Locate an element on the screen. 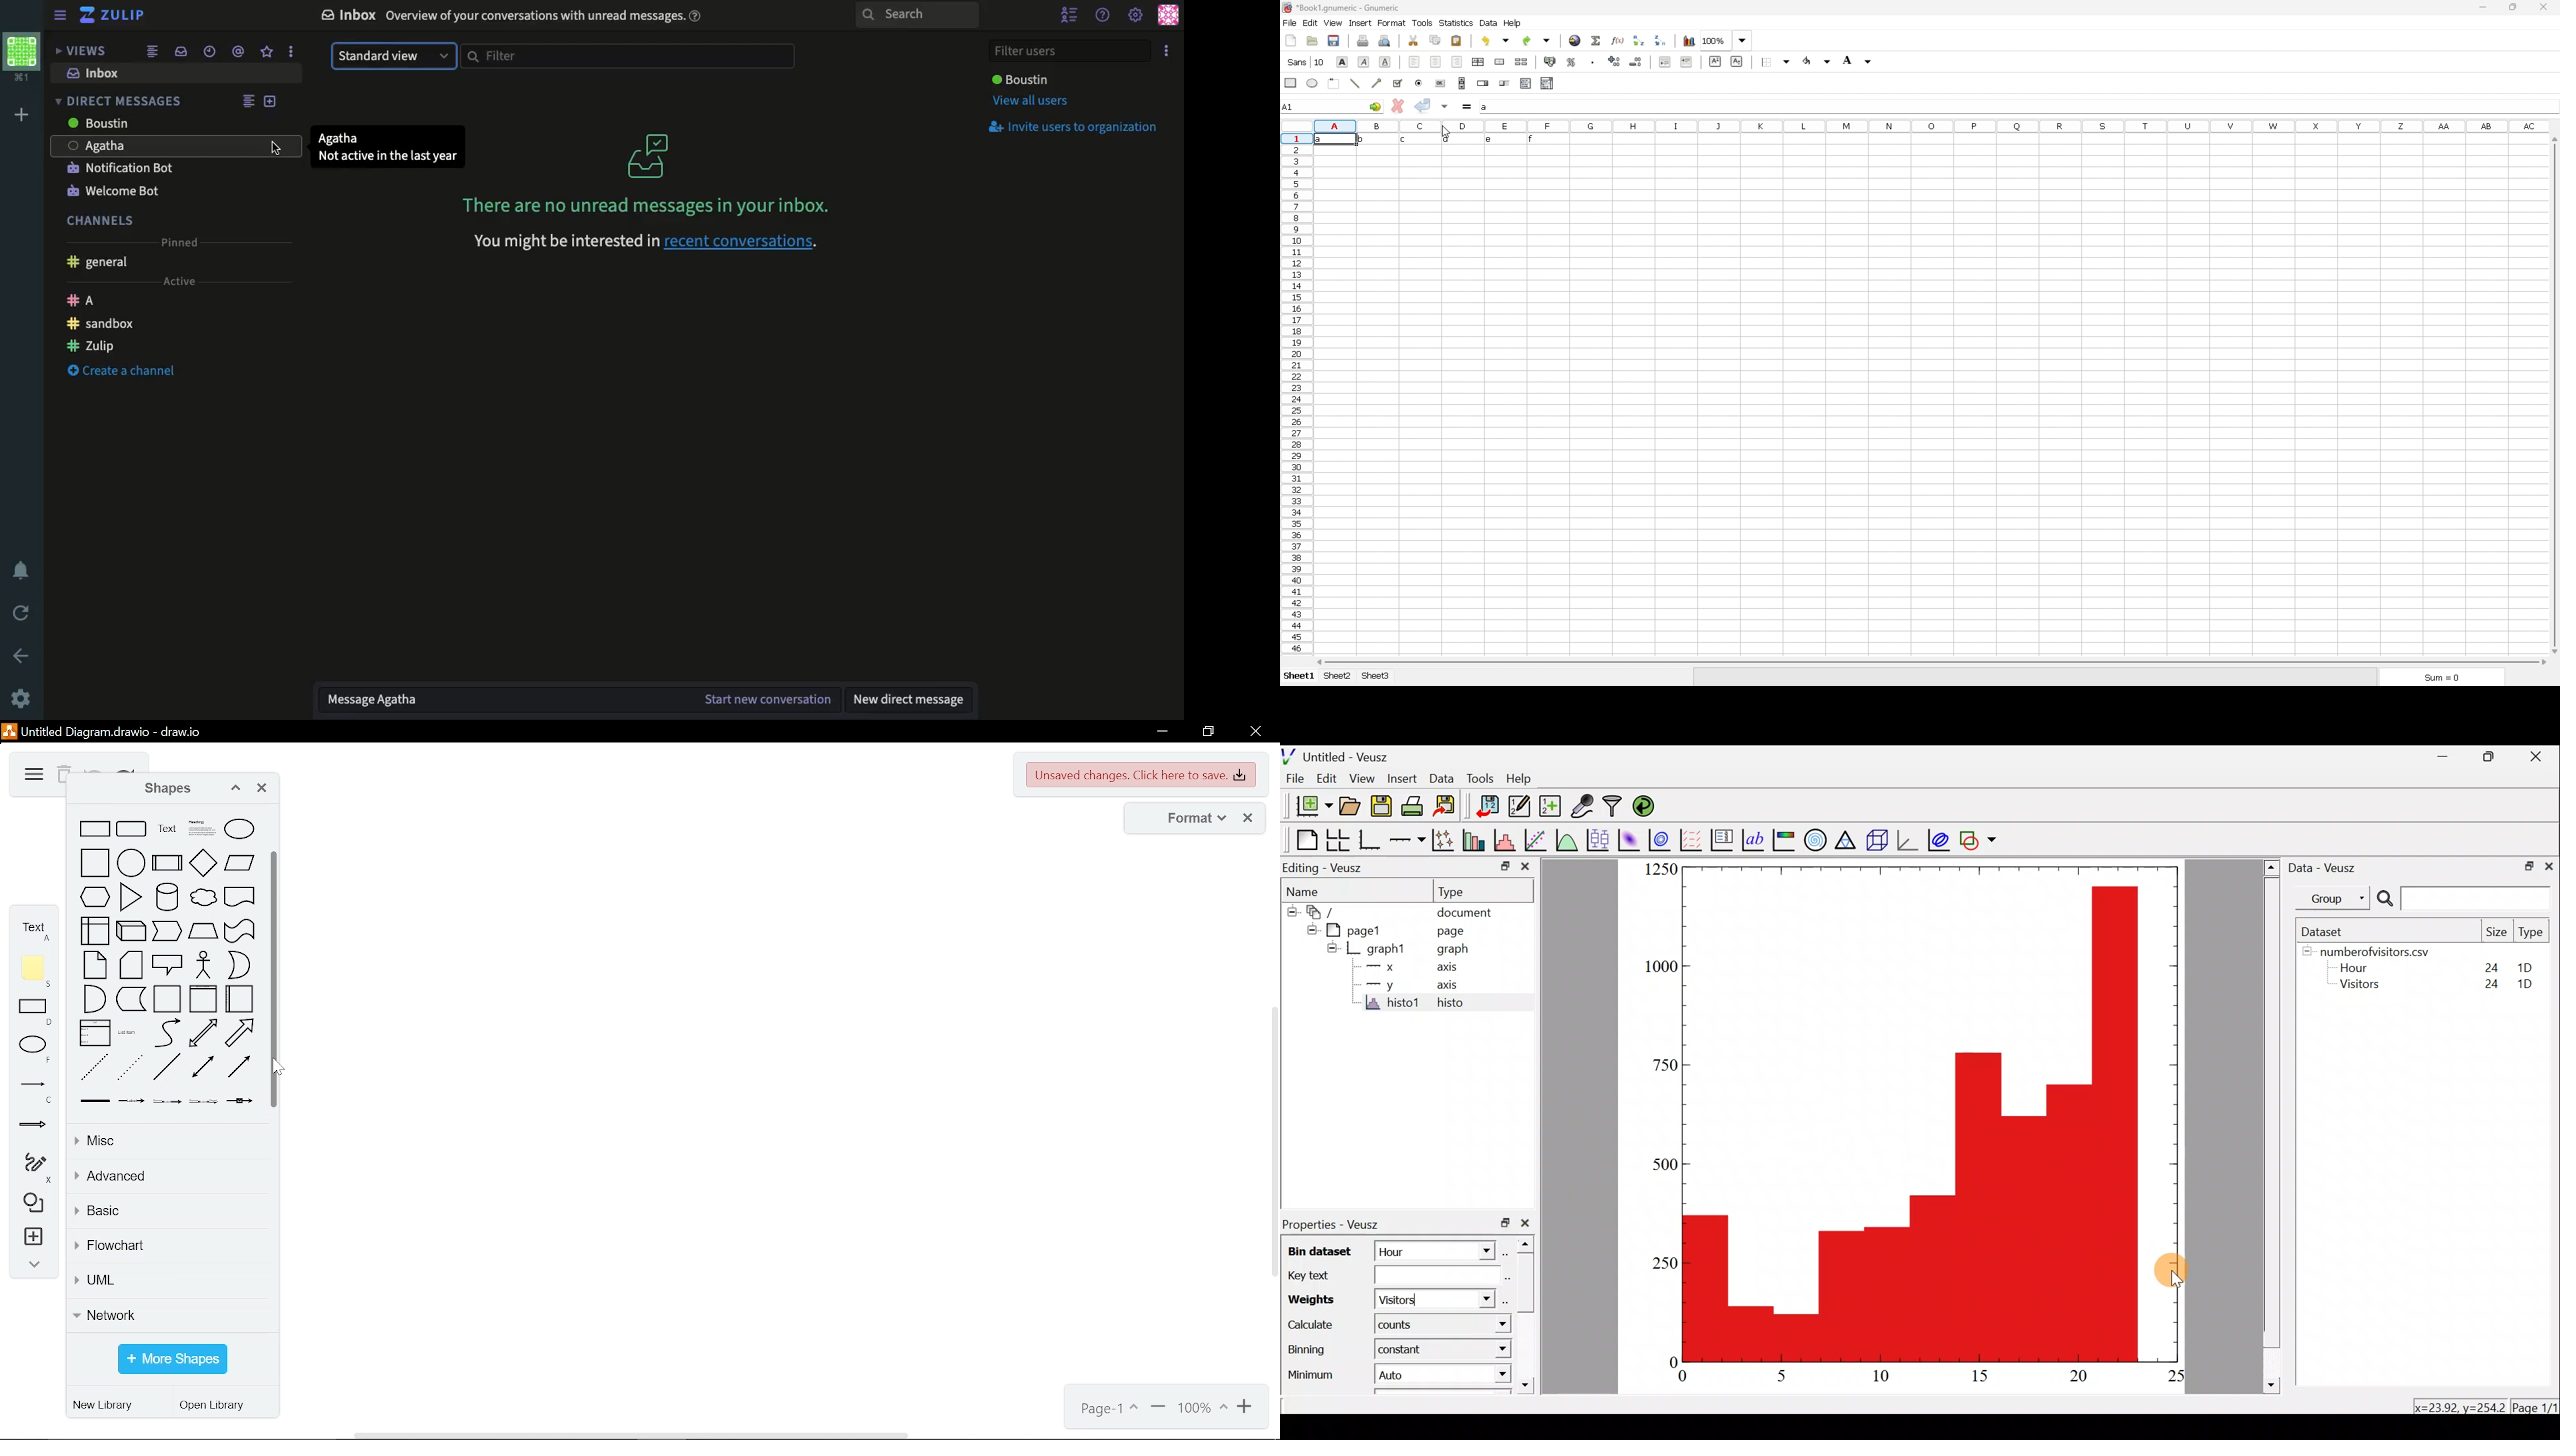 This screenshot has width=2576, height=1456. Views is located at coordinates (84, 52).